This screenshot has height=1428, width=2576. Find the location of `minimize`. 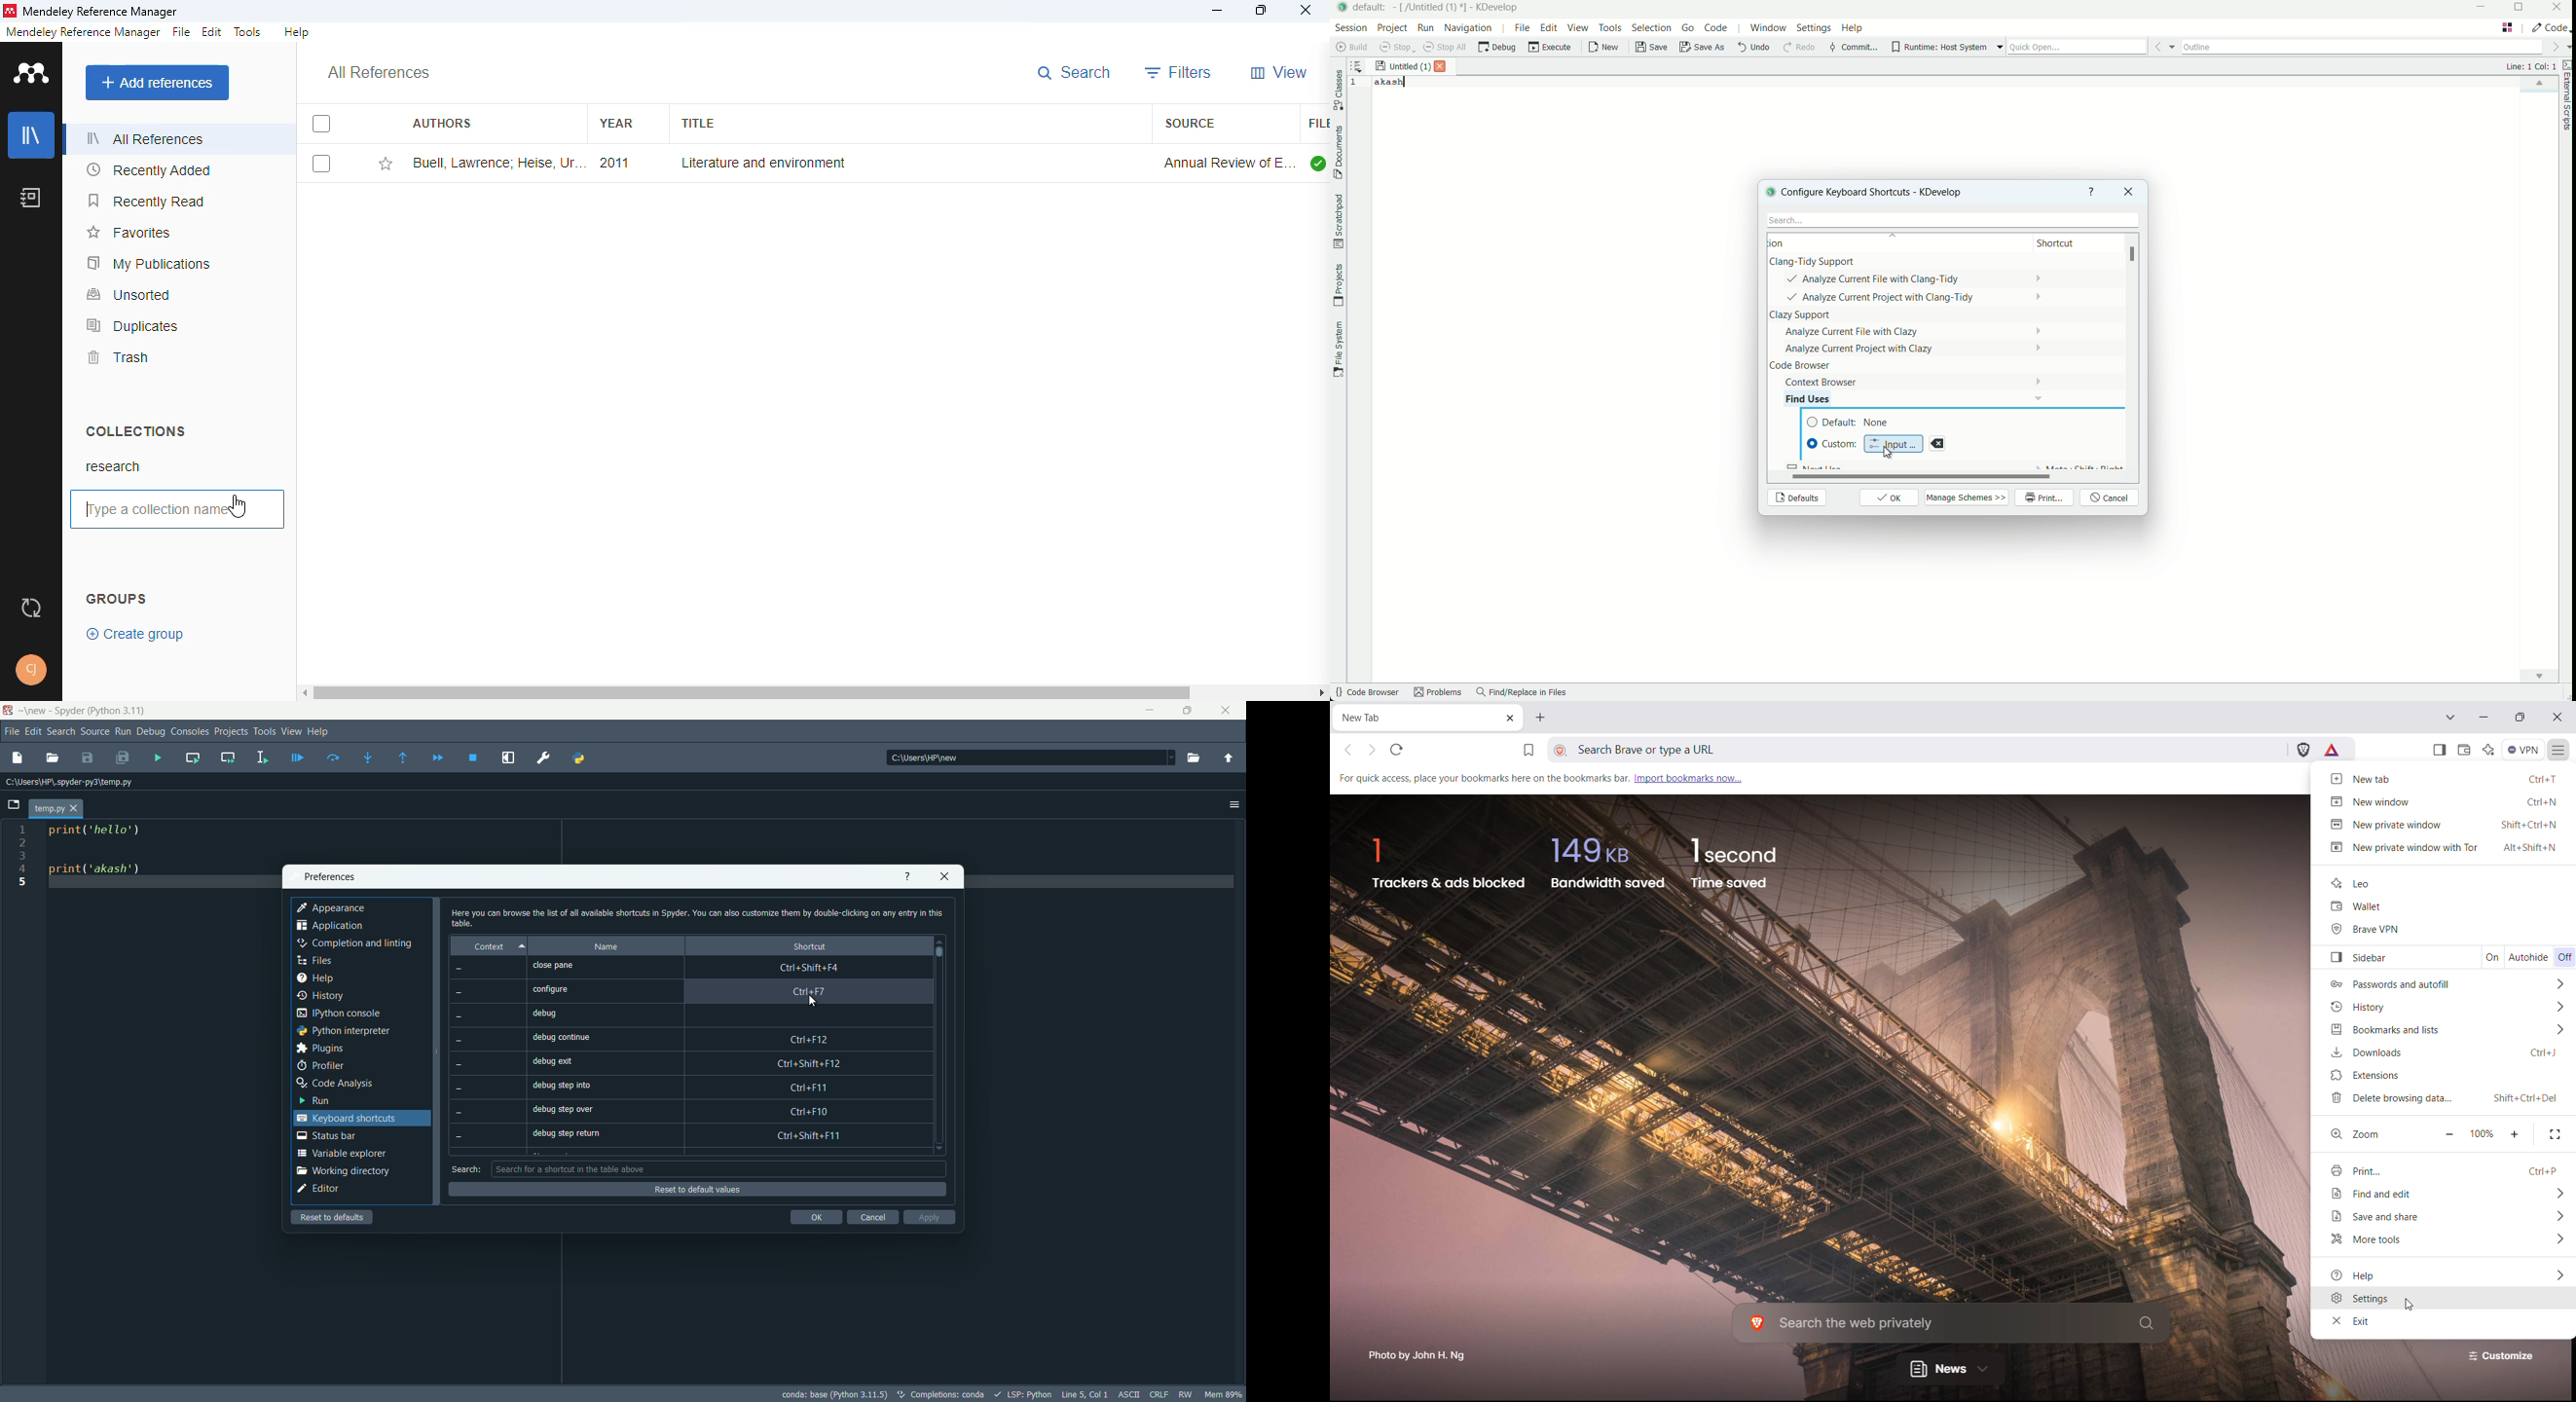

minimize is located at coordinates (1218, 12).